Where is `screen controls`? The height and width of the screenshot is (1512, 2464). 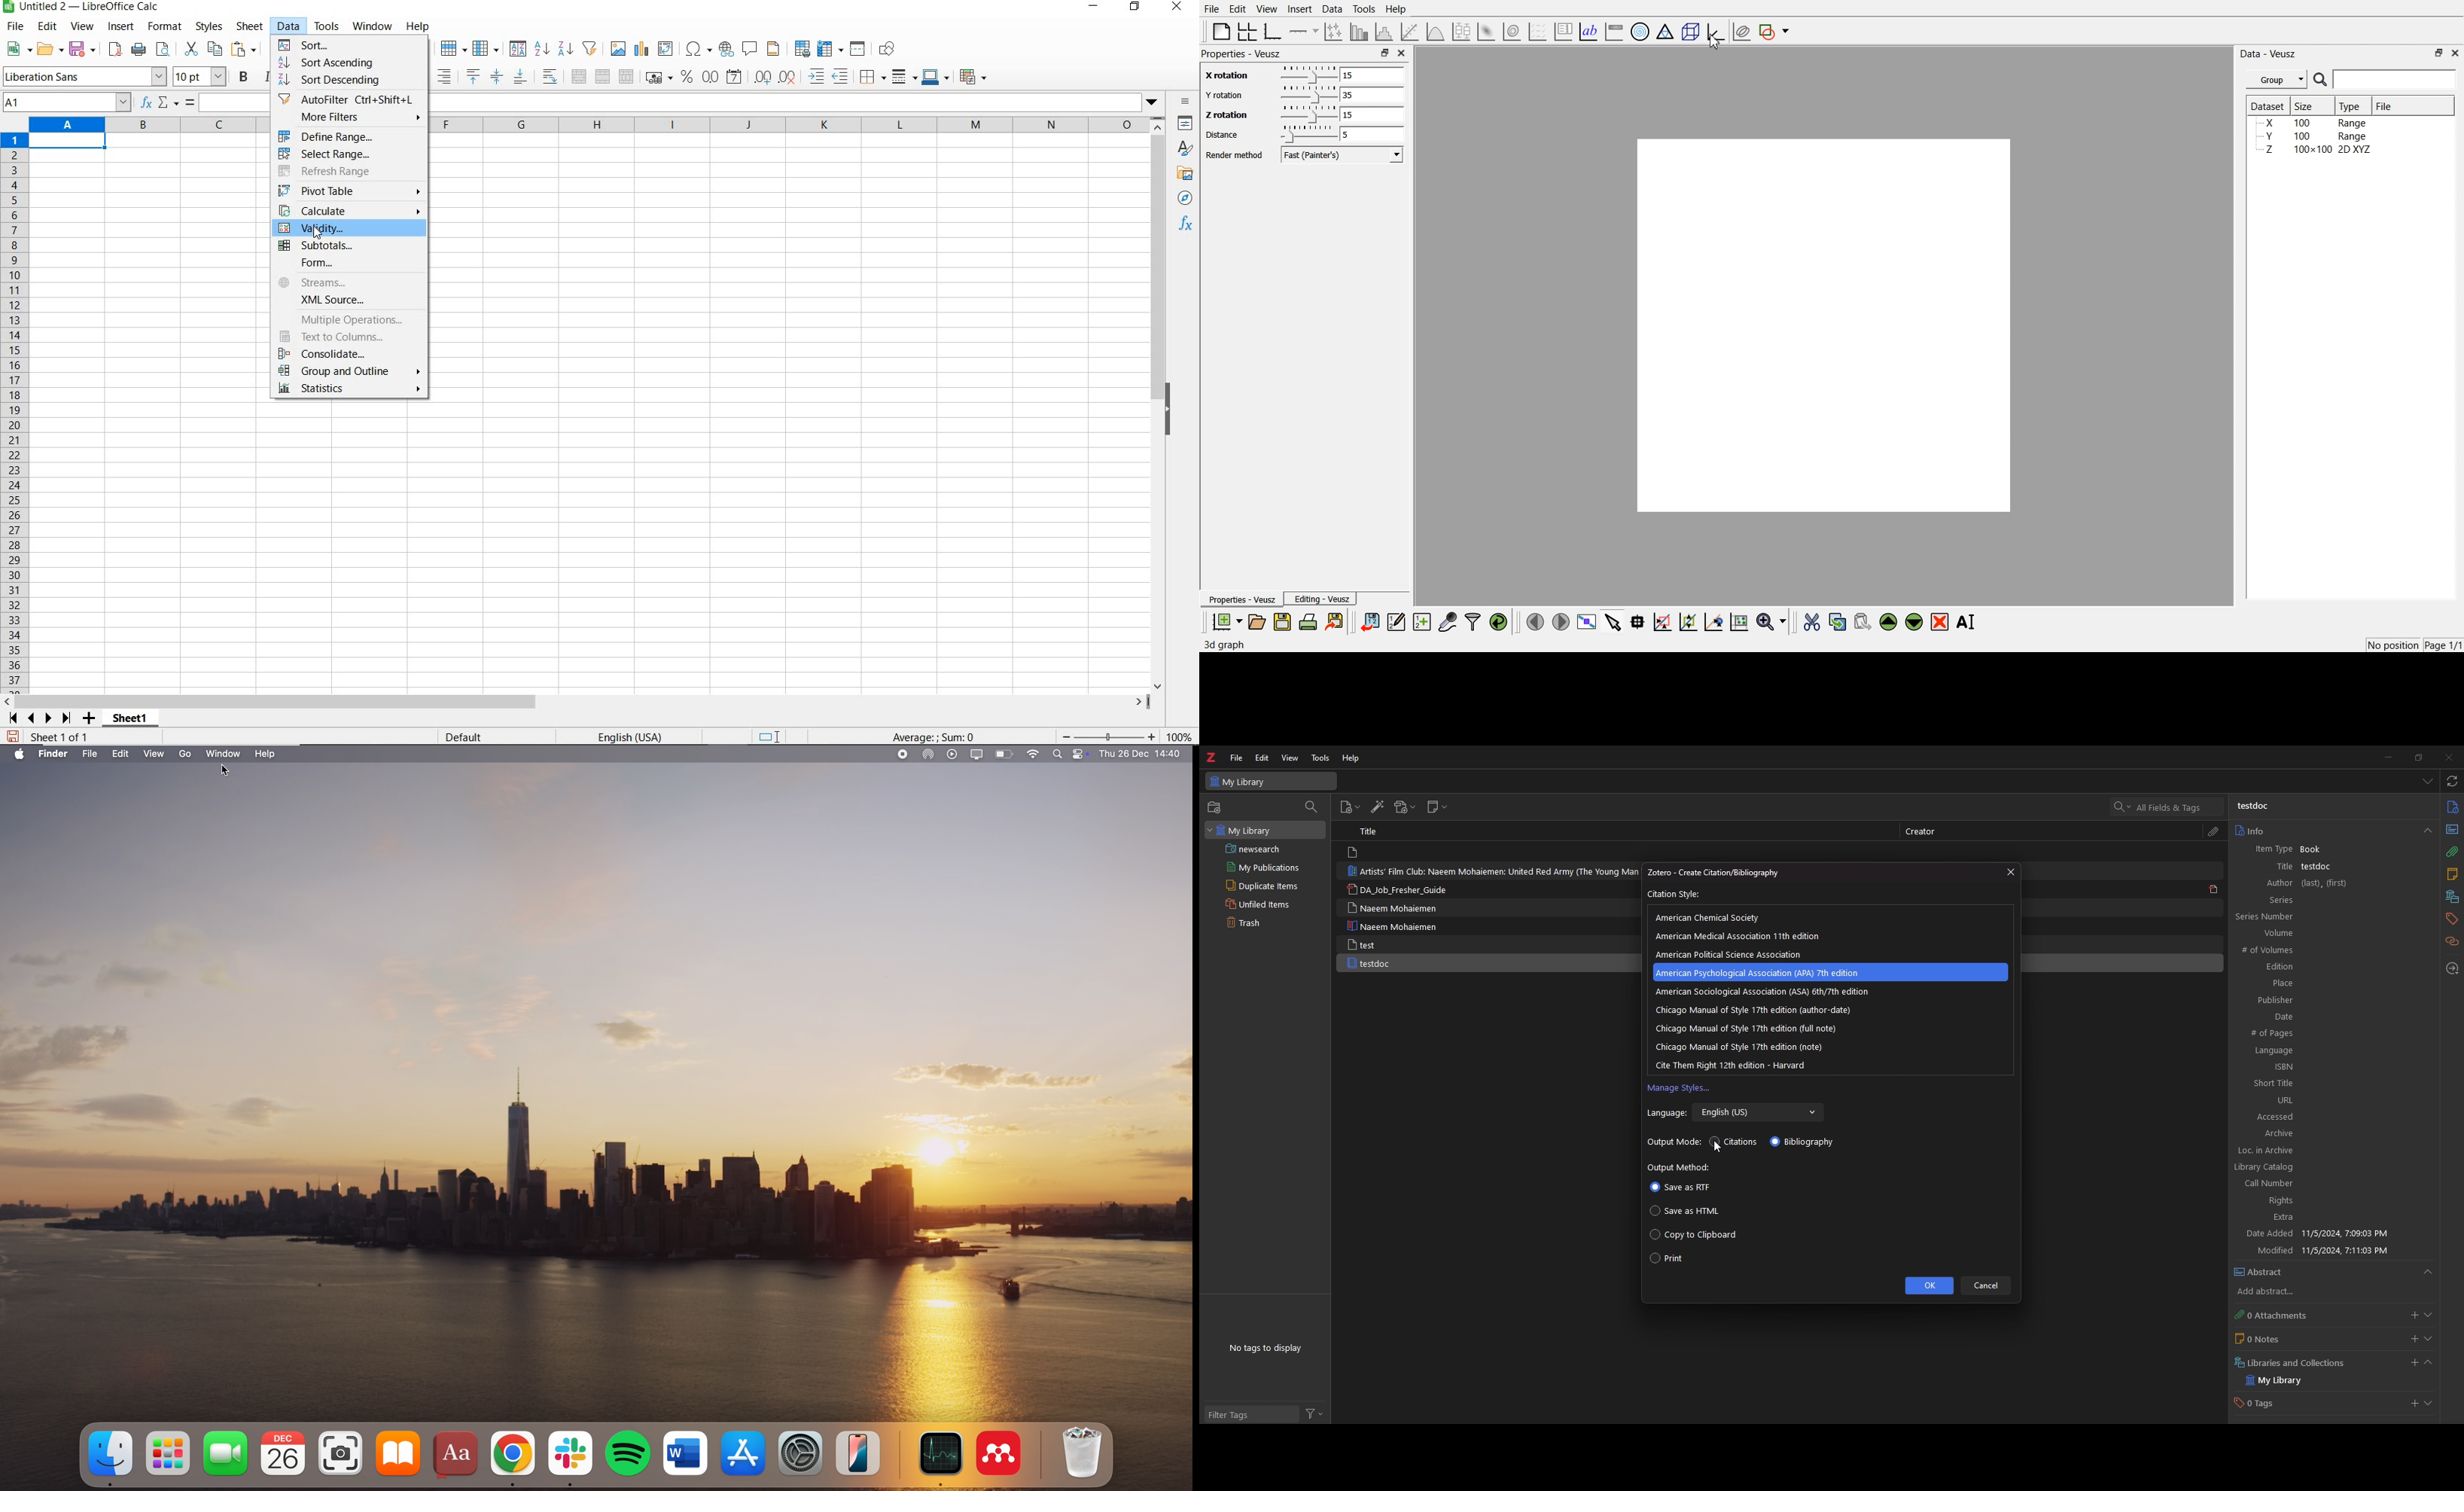 screen controls is located at coordinates (1081, 755).